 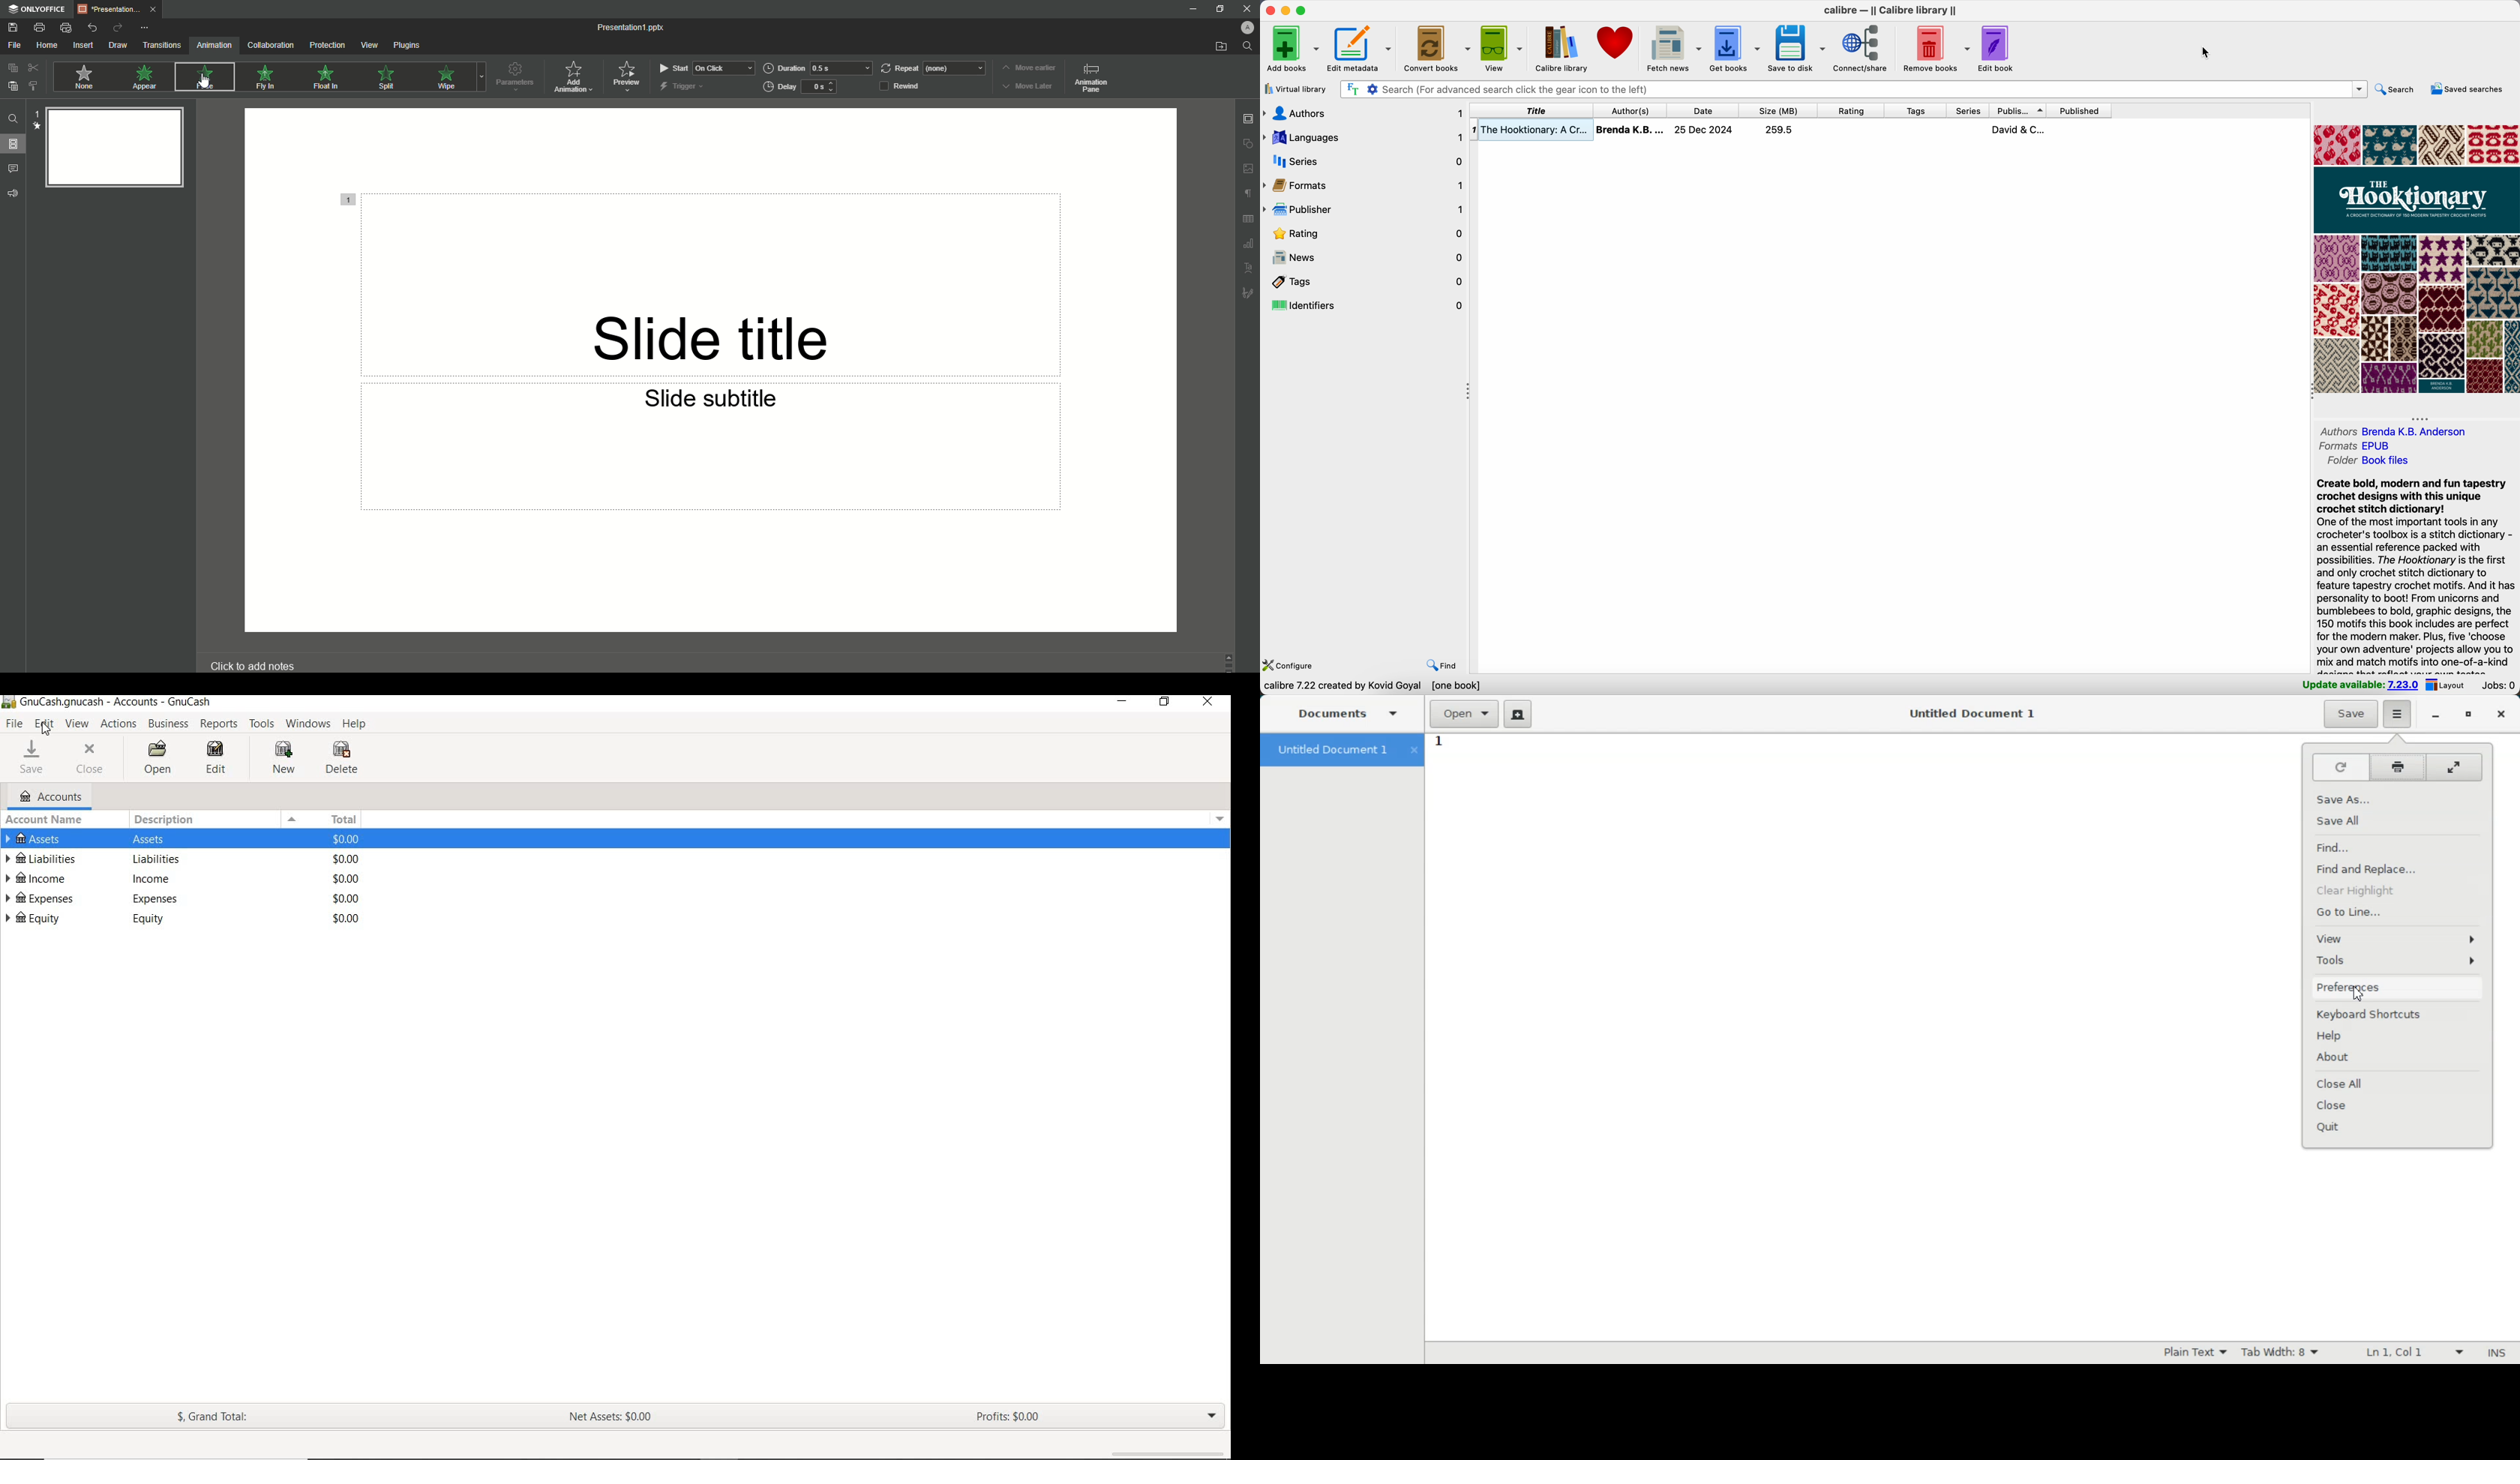 I want to click on search bar, so click(x=1854, y=89).